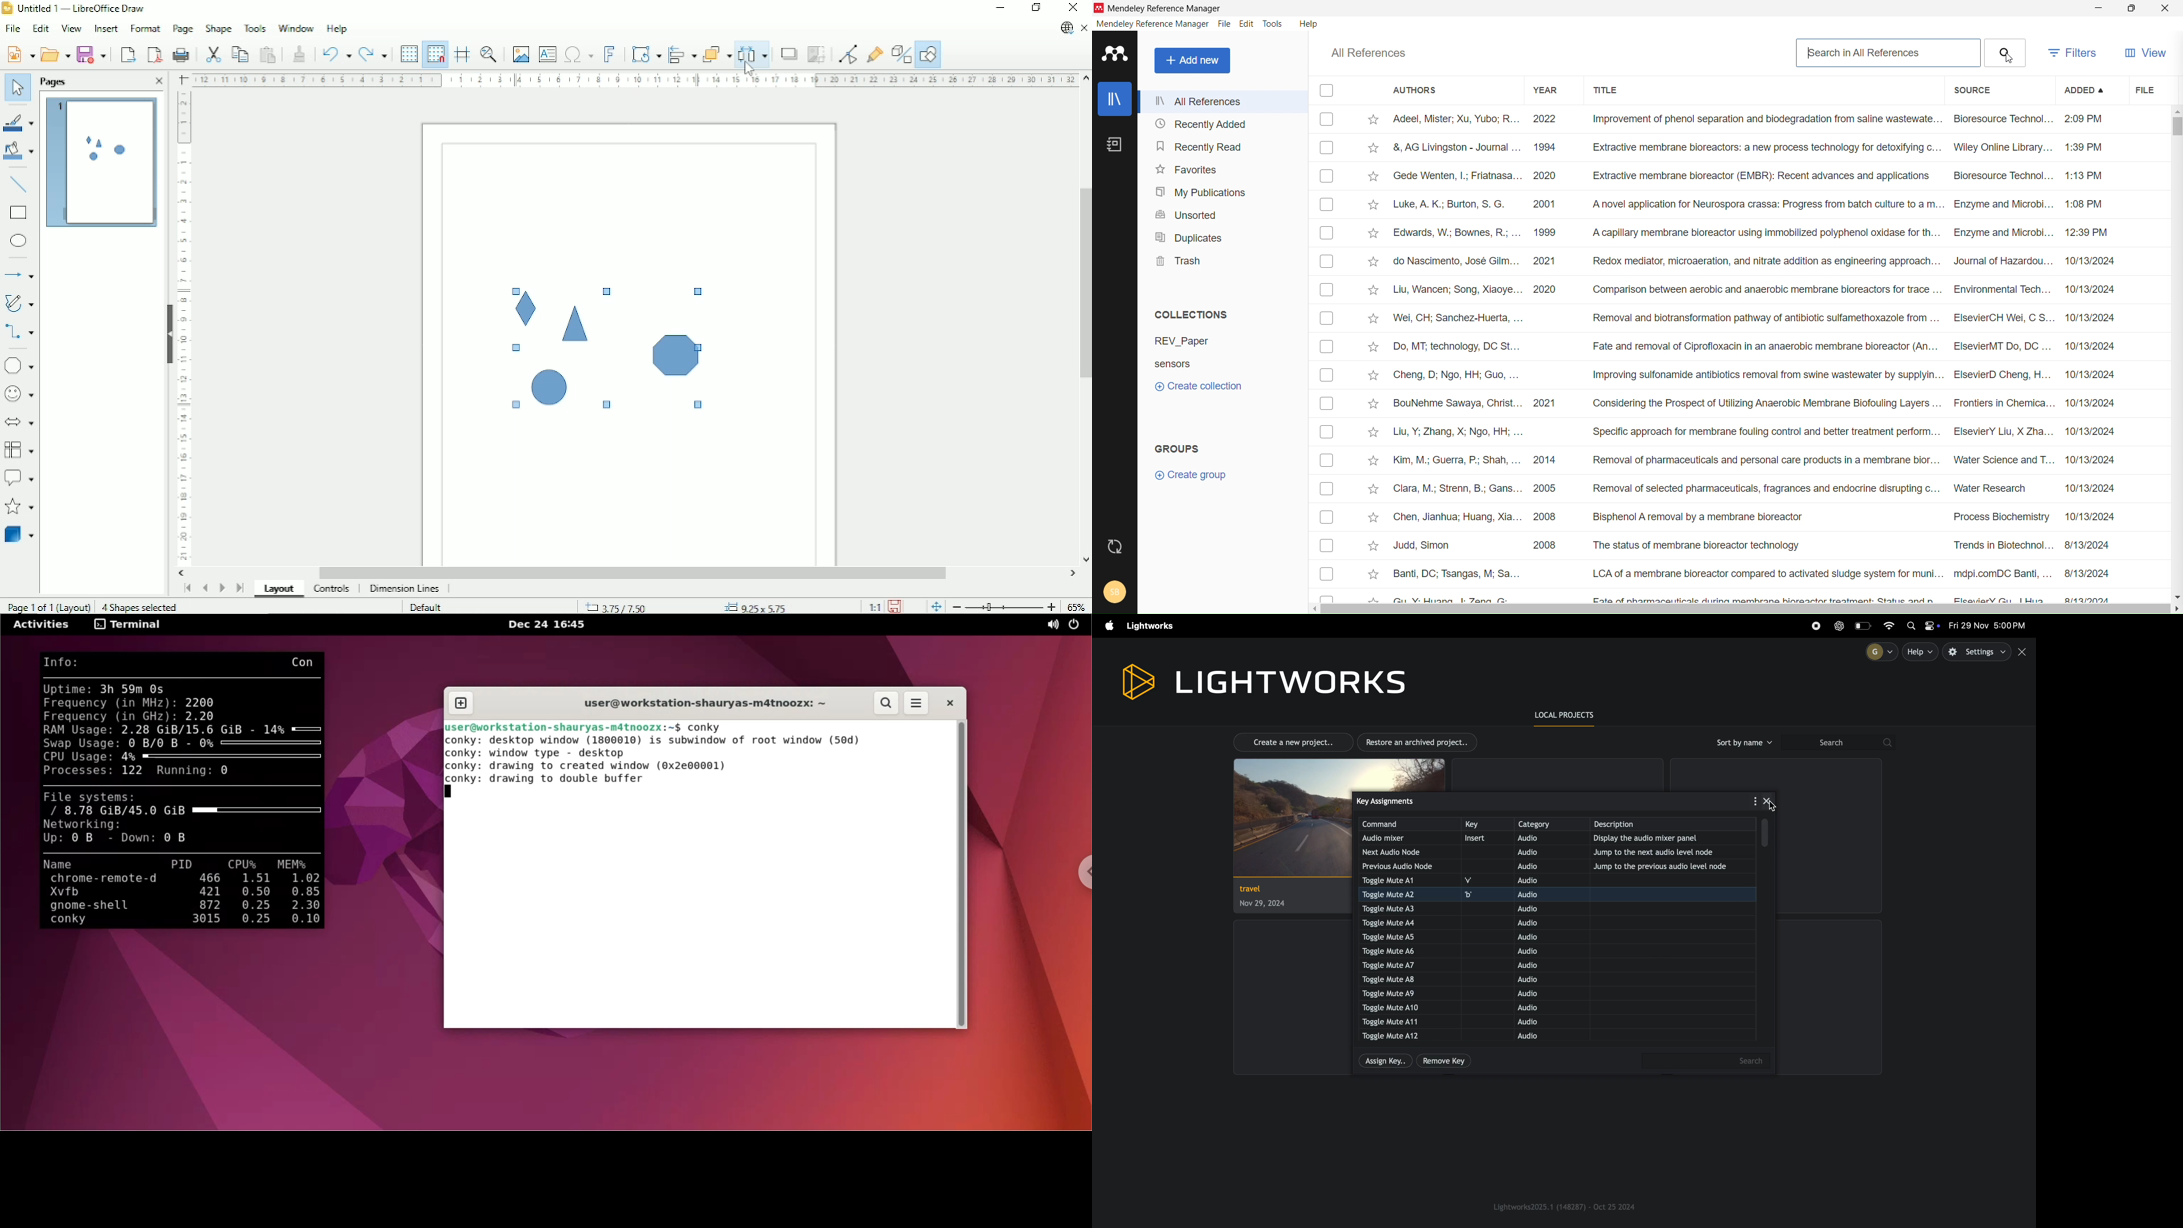 This screenshot has height=1232, width=2184. I want to click on REV_Paper, so click(1210, 342).